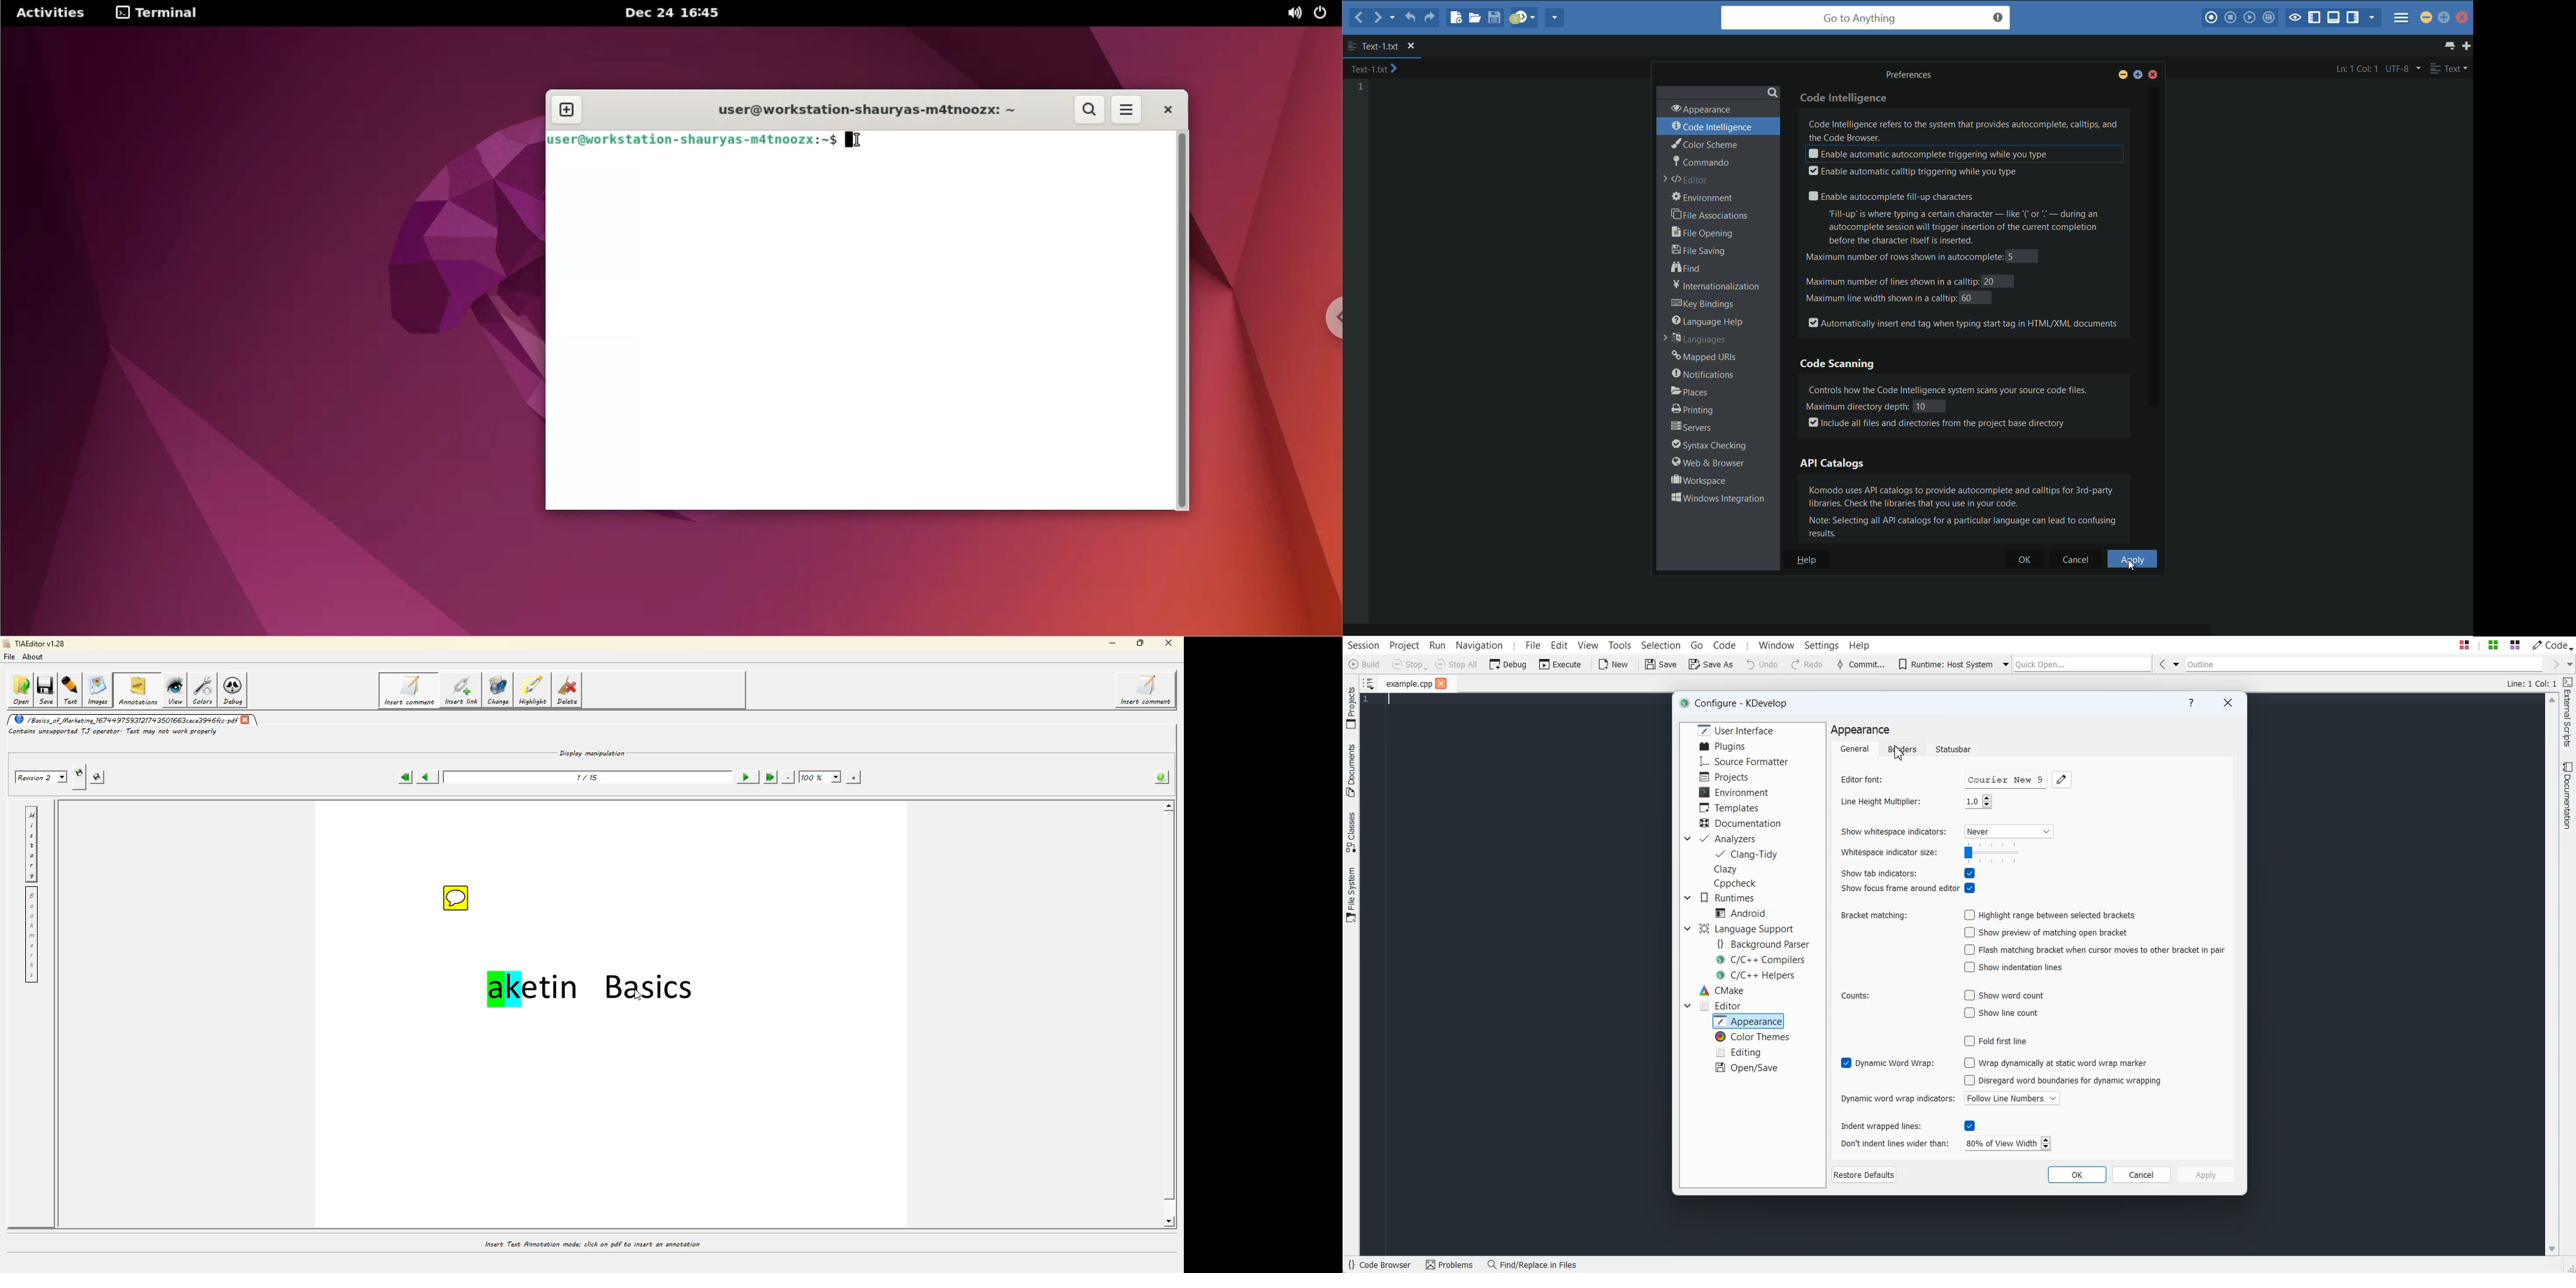 Image resolution: width=2576 pixels, height=1288 pixels. Describe the element at coordinates (101, 777) in the screenshot. I see `saves this revision` at that location.